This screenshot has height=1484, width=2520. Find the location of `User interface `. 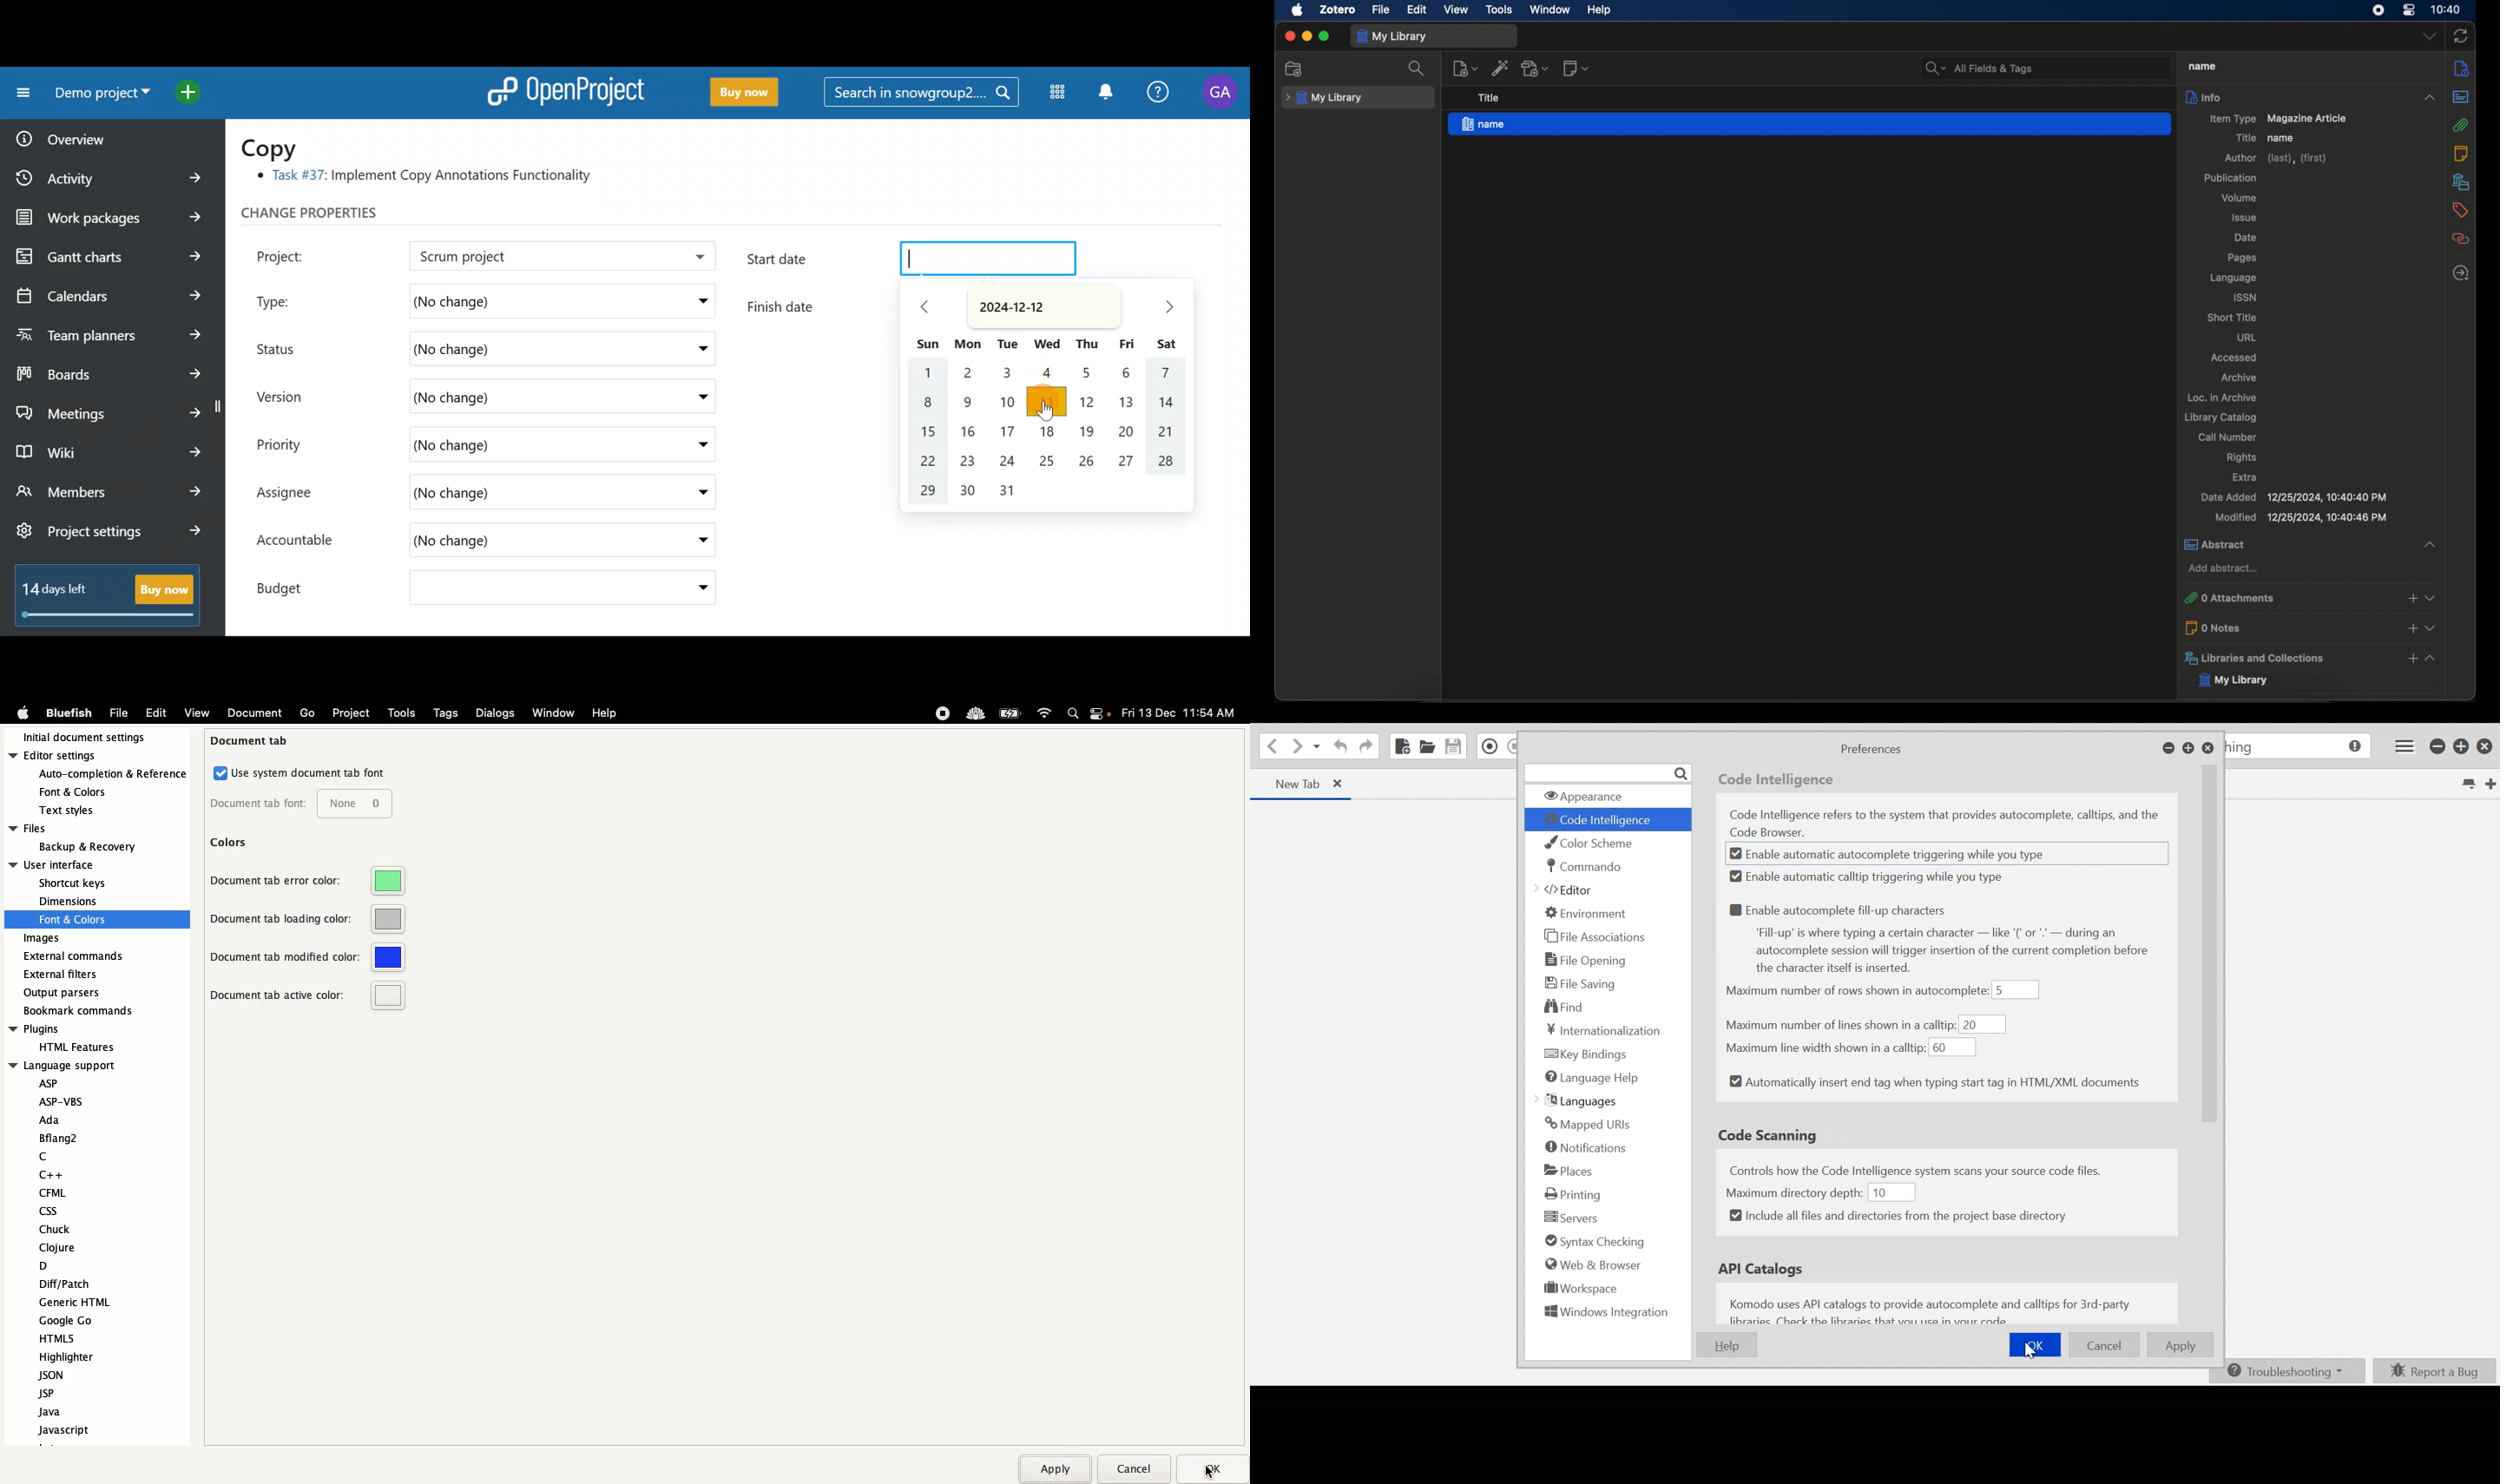

User interface  is located at coordinates (68, 864).